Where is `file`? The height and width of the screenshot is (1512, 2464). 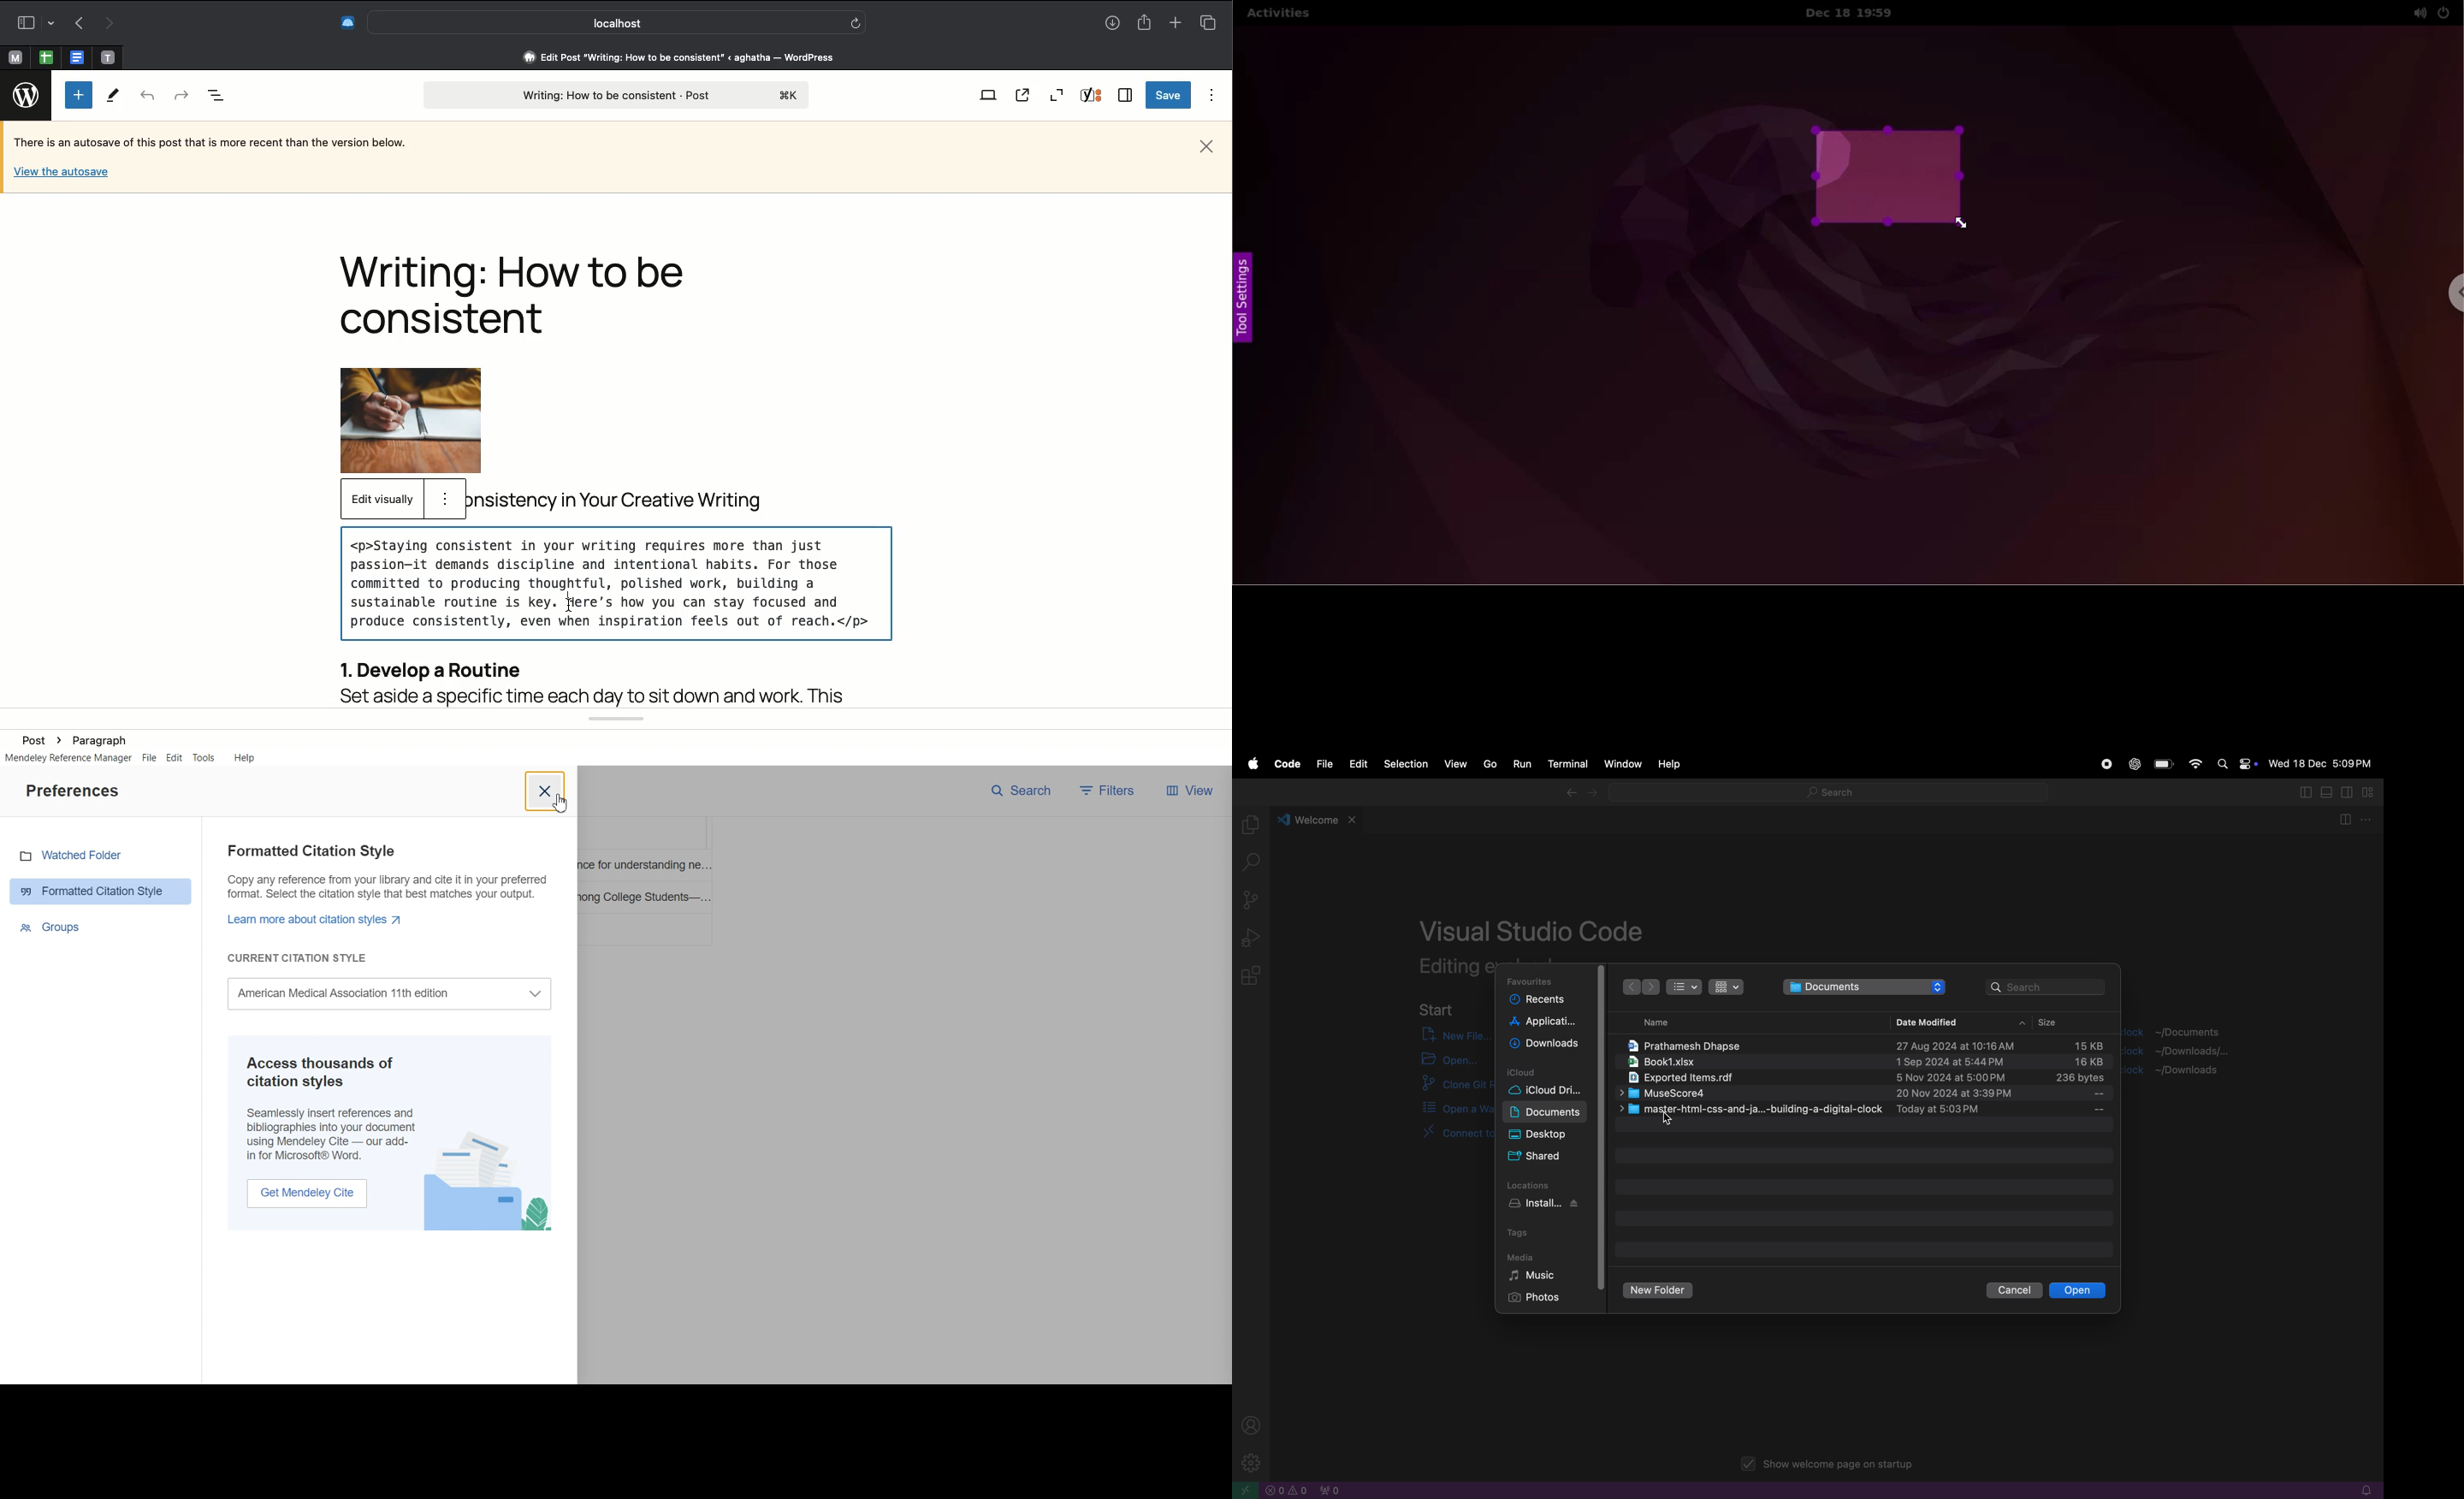 file is located at coordinates (1865, 1109).